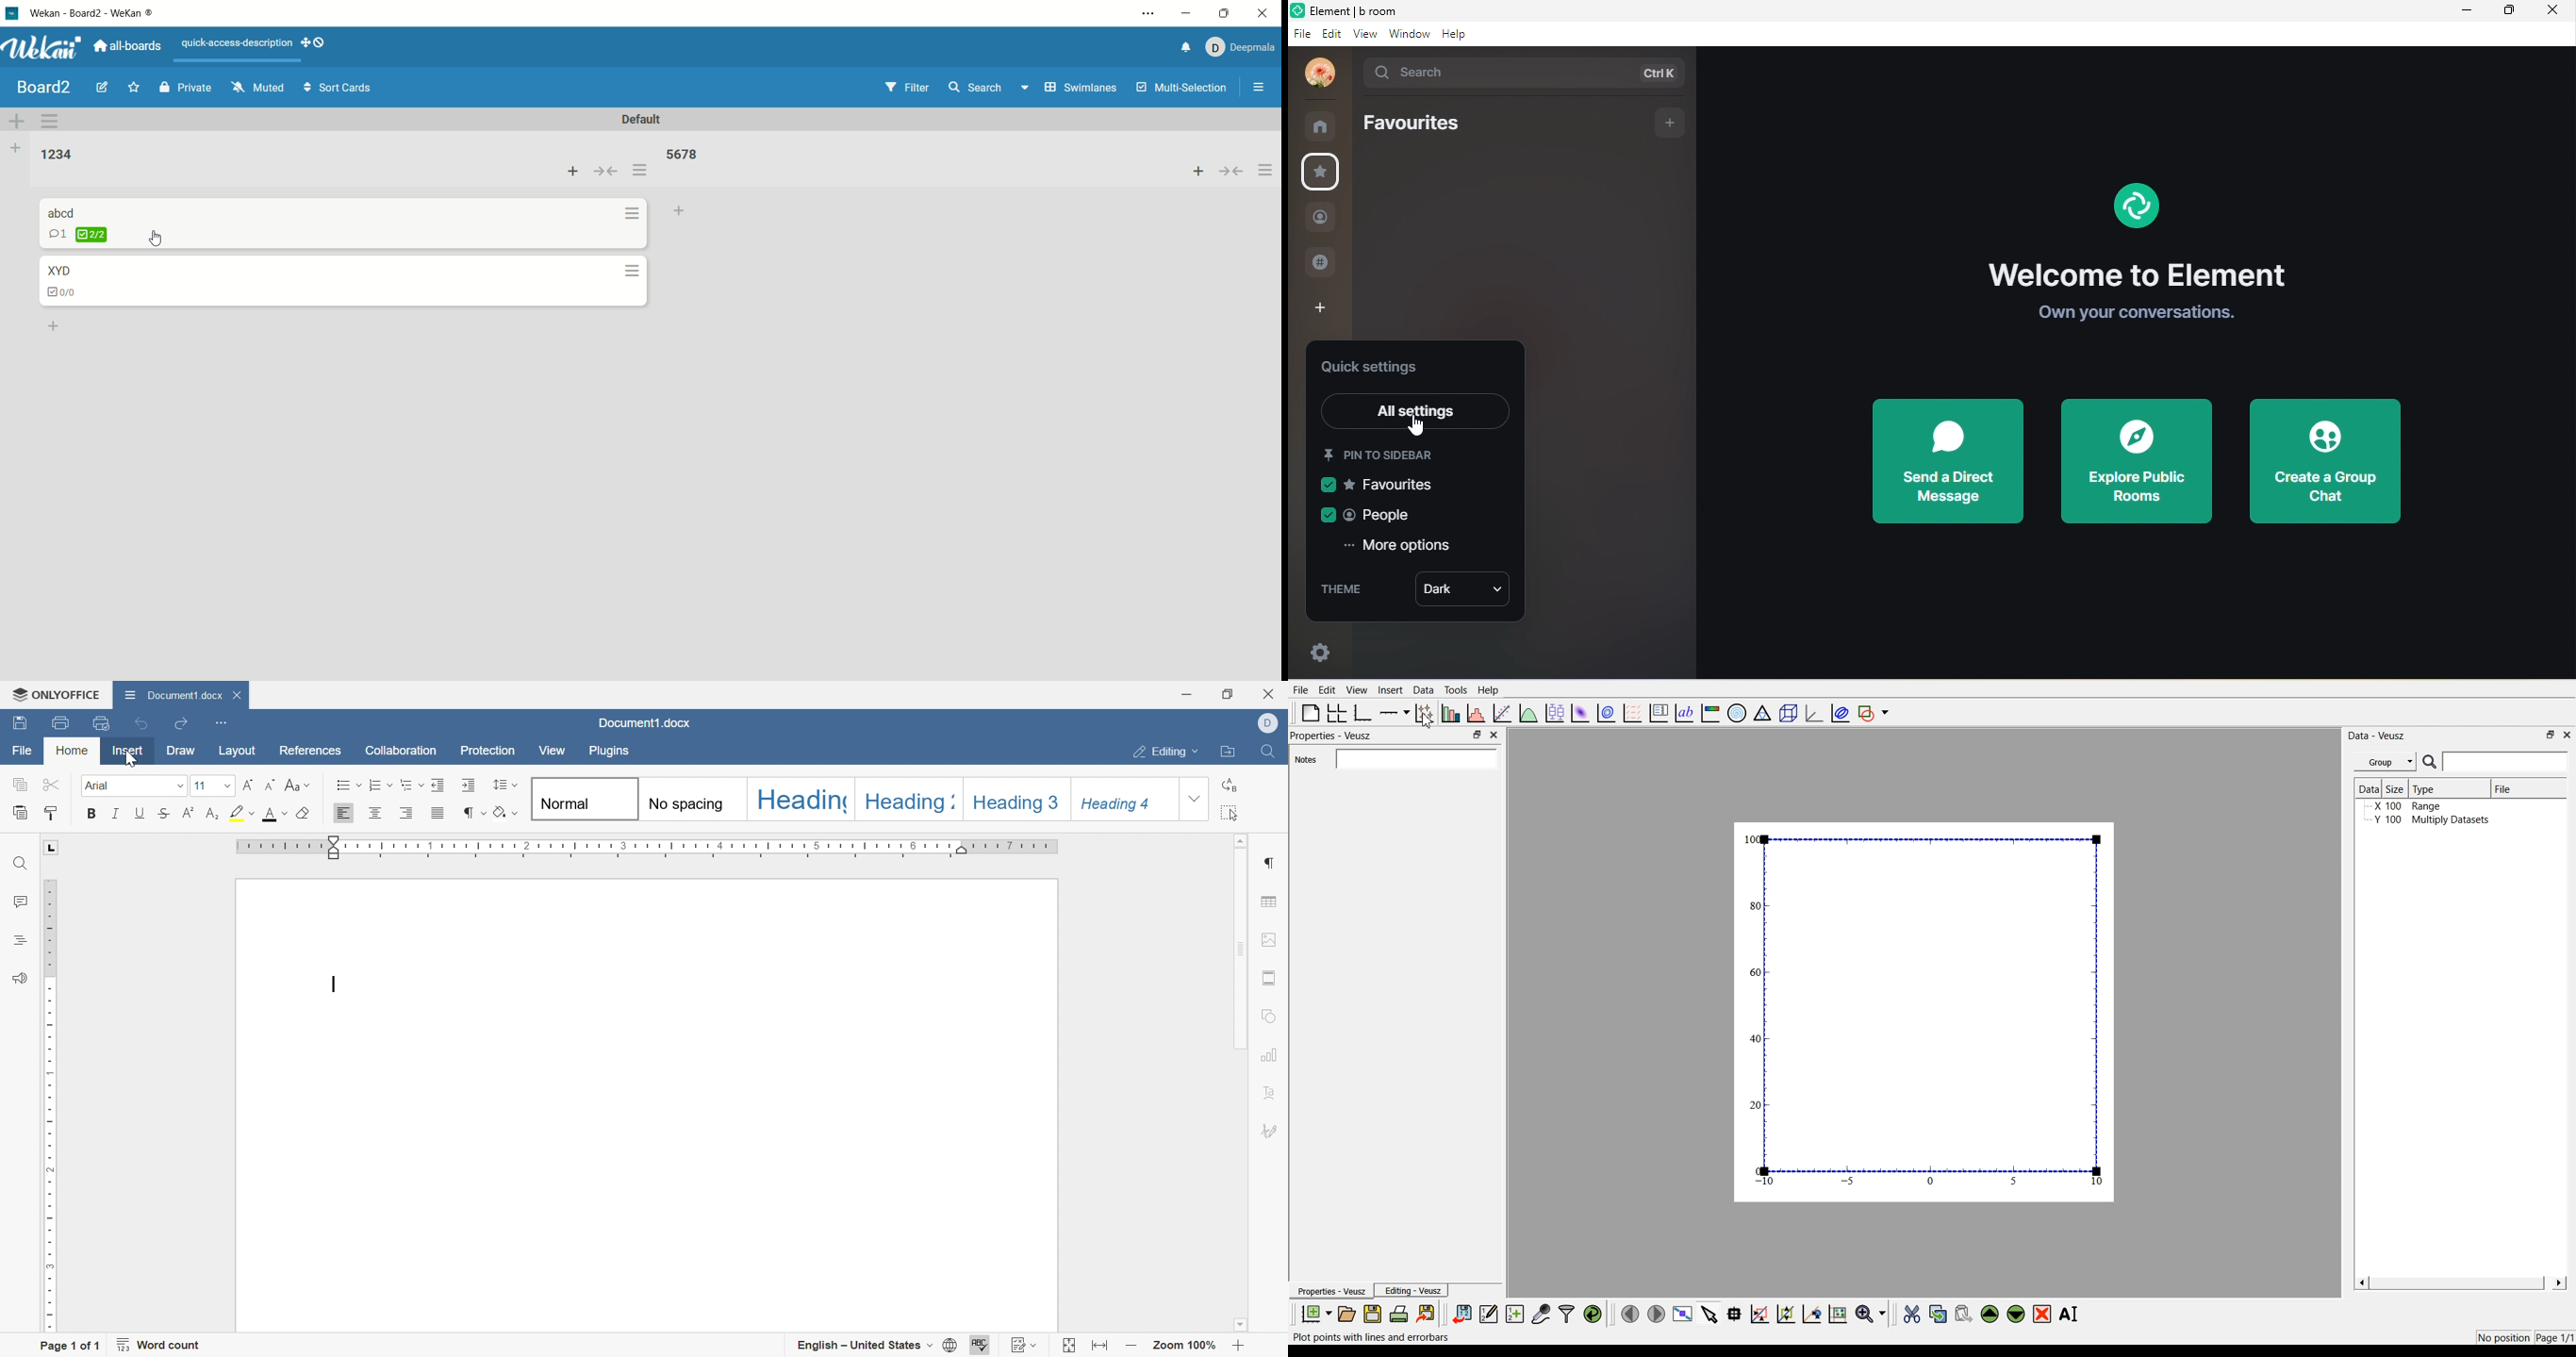  Describe the element at coordinates (2377, 736) in the screenshot. I see `Data - Veusz` at that location.